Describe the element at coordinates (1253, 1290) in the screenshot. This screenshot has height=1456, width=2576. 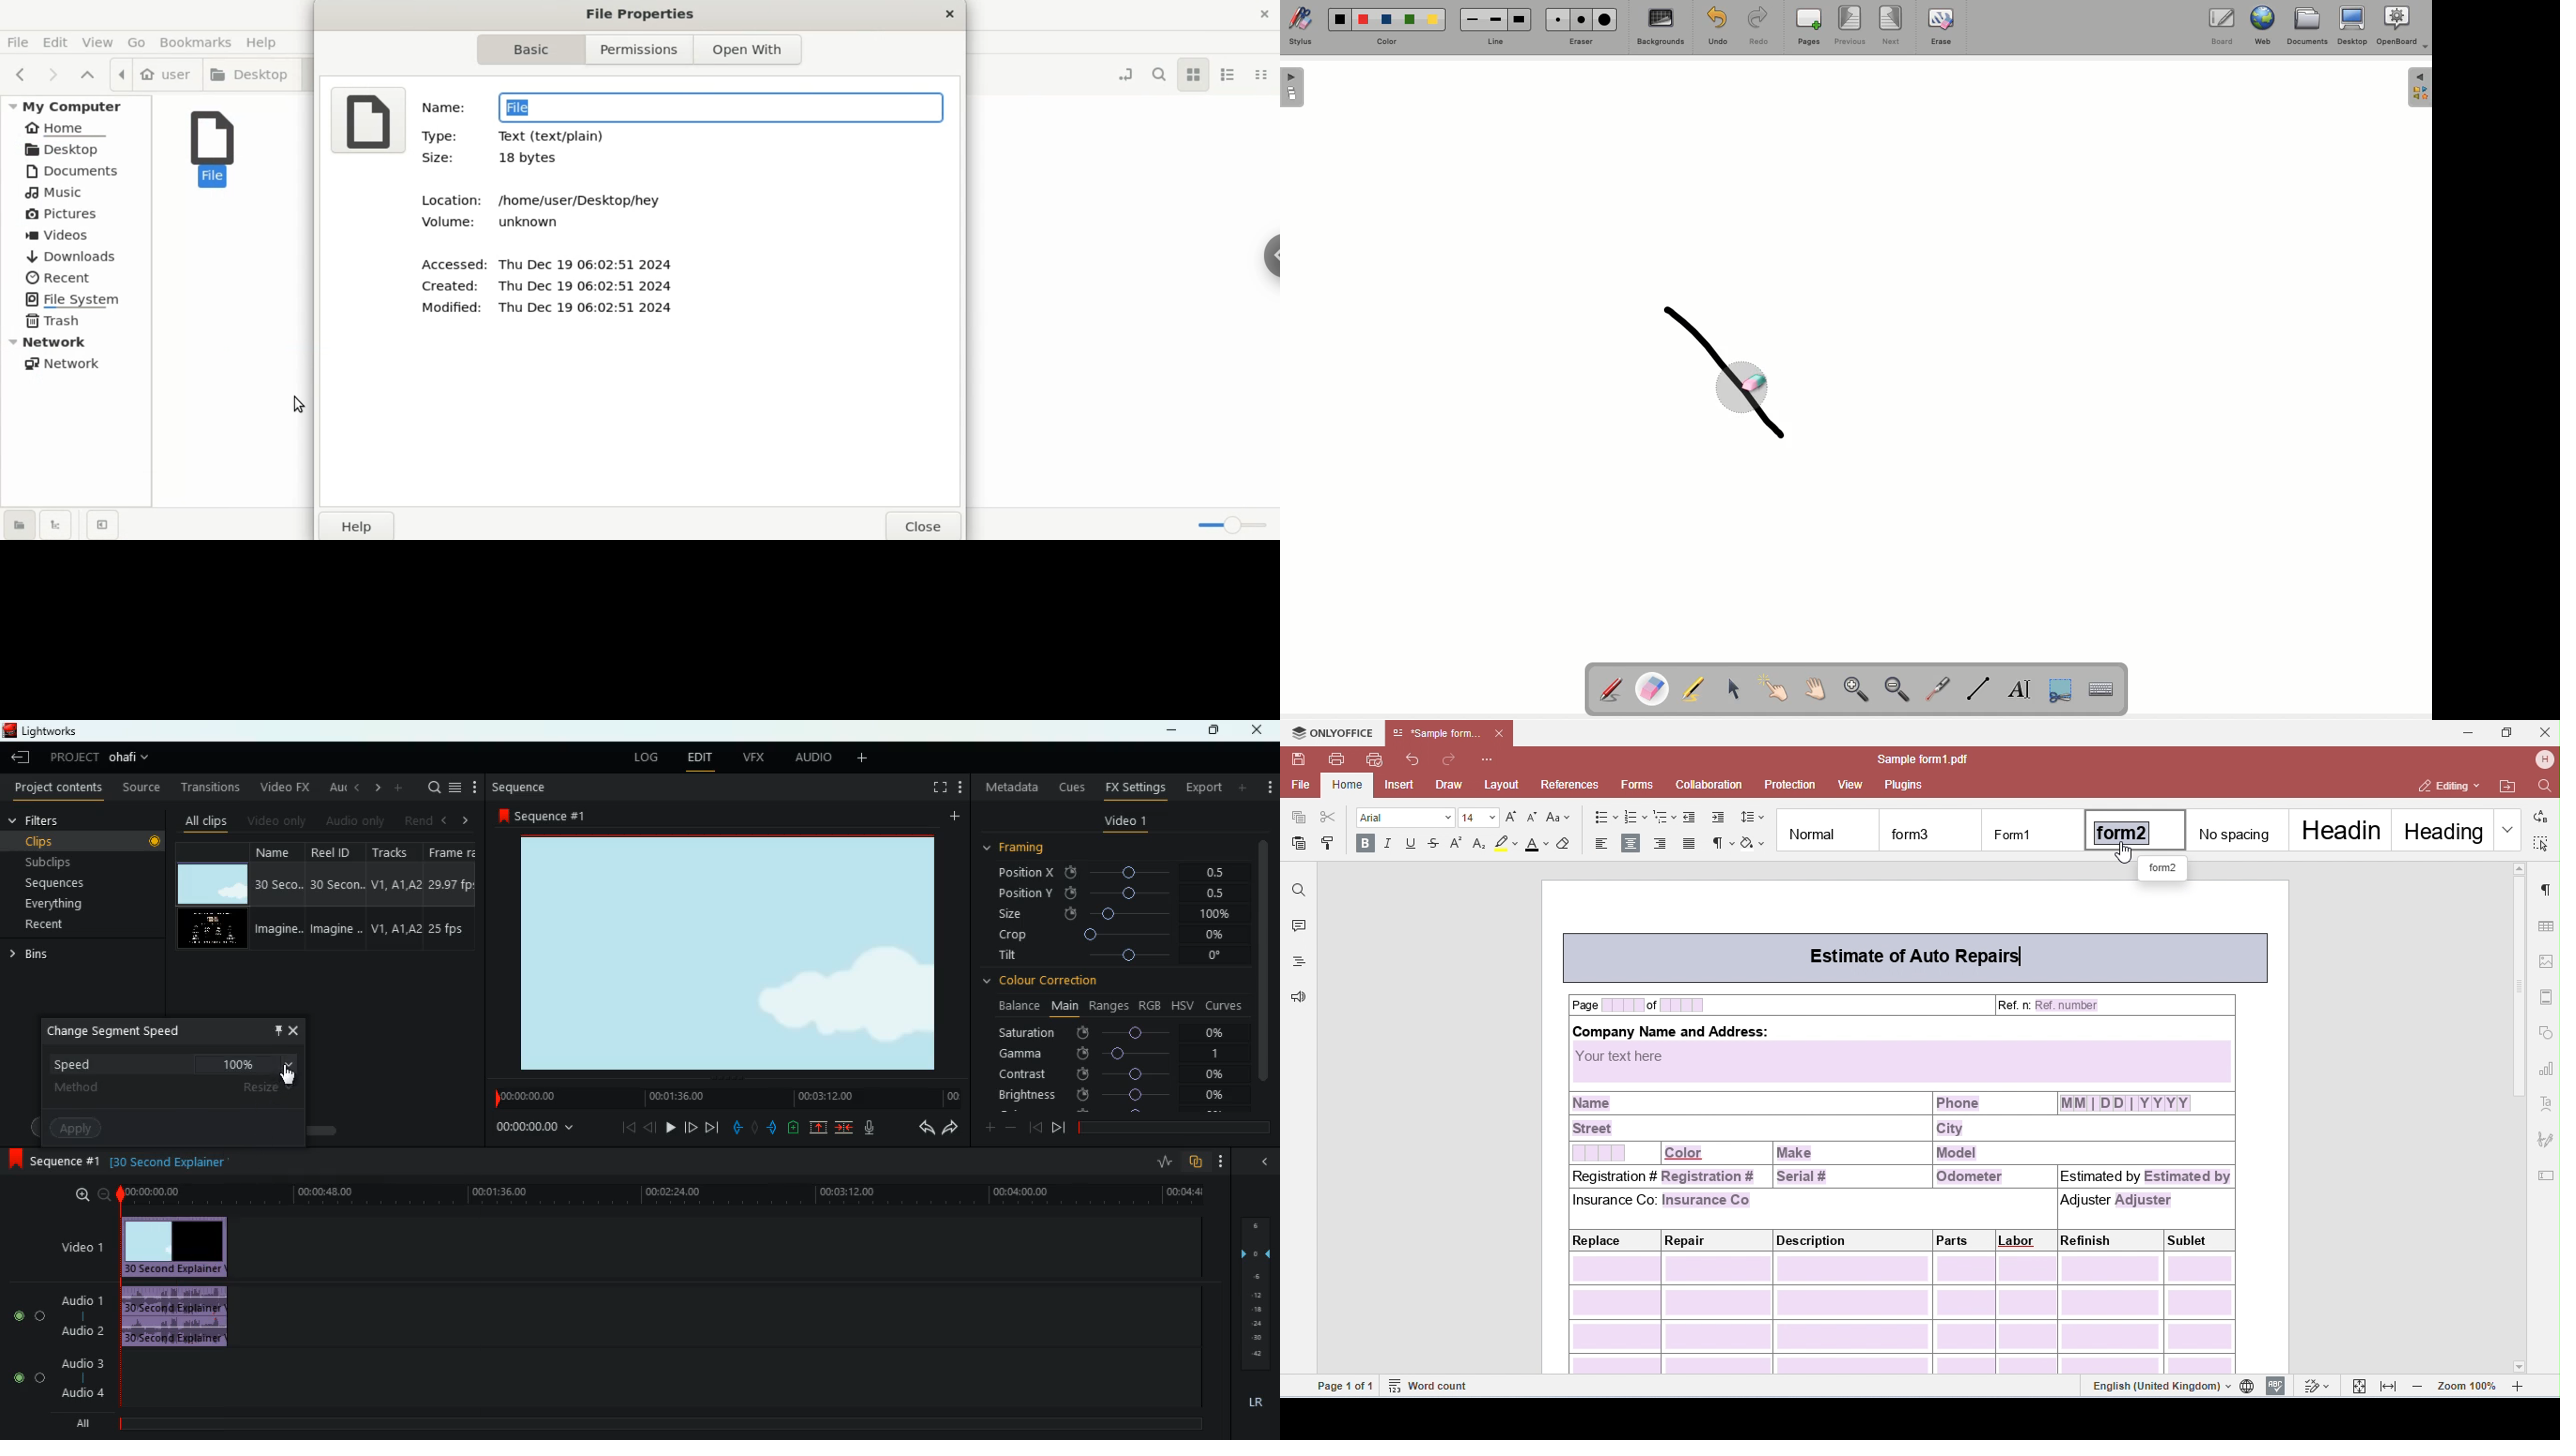
I see `layers` at that location.